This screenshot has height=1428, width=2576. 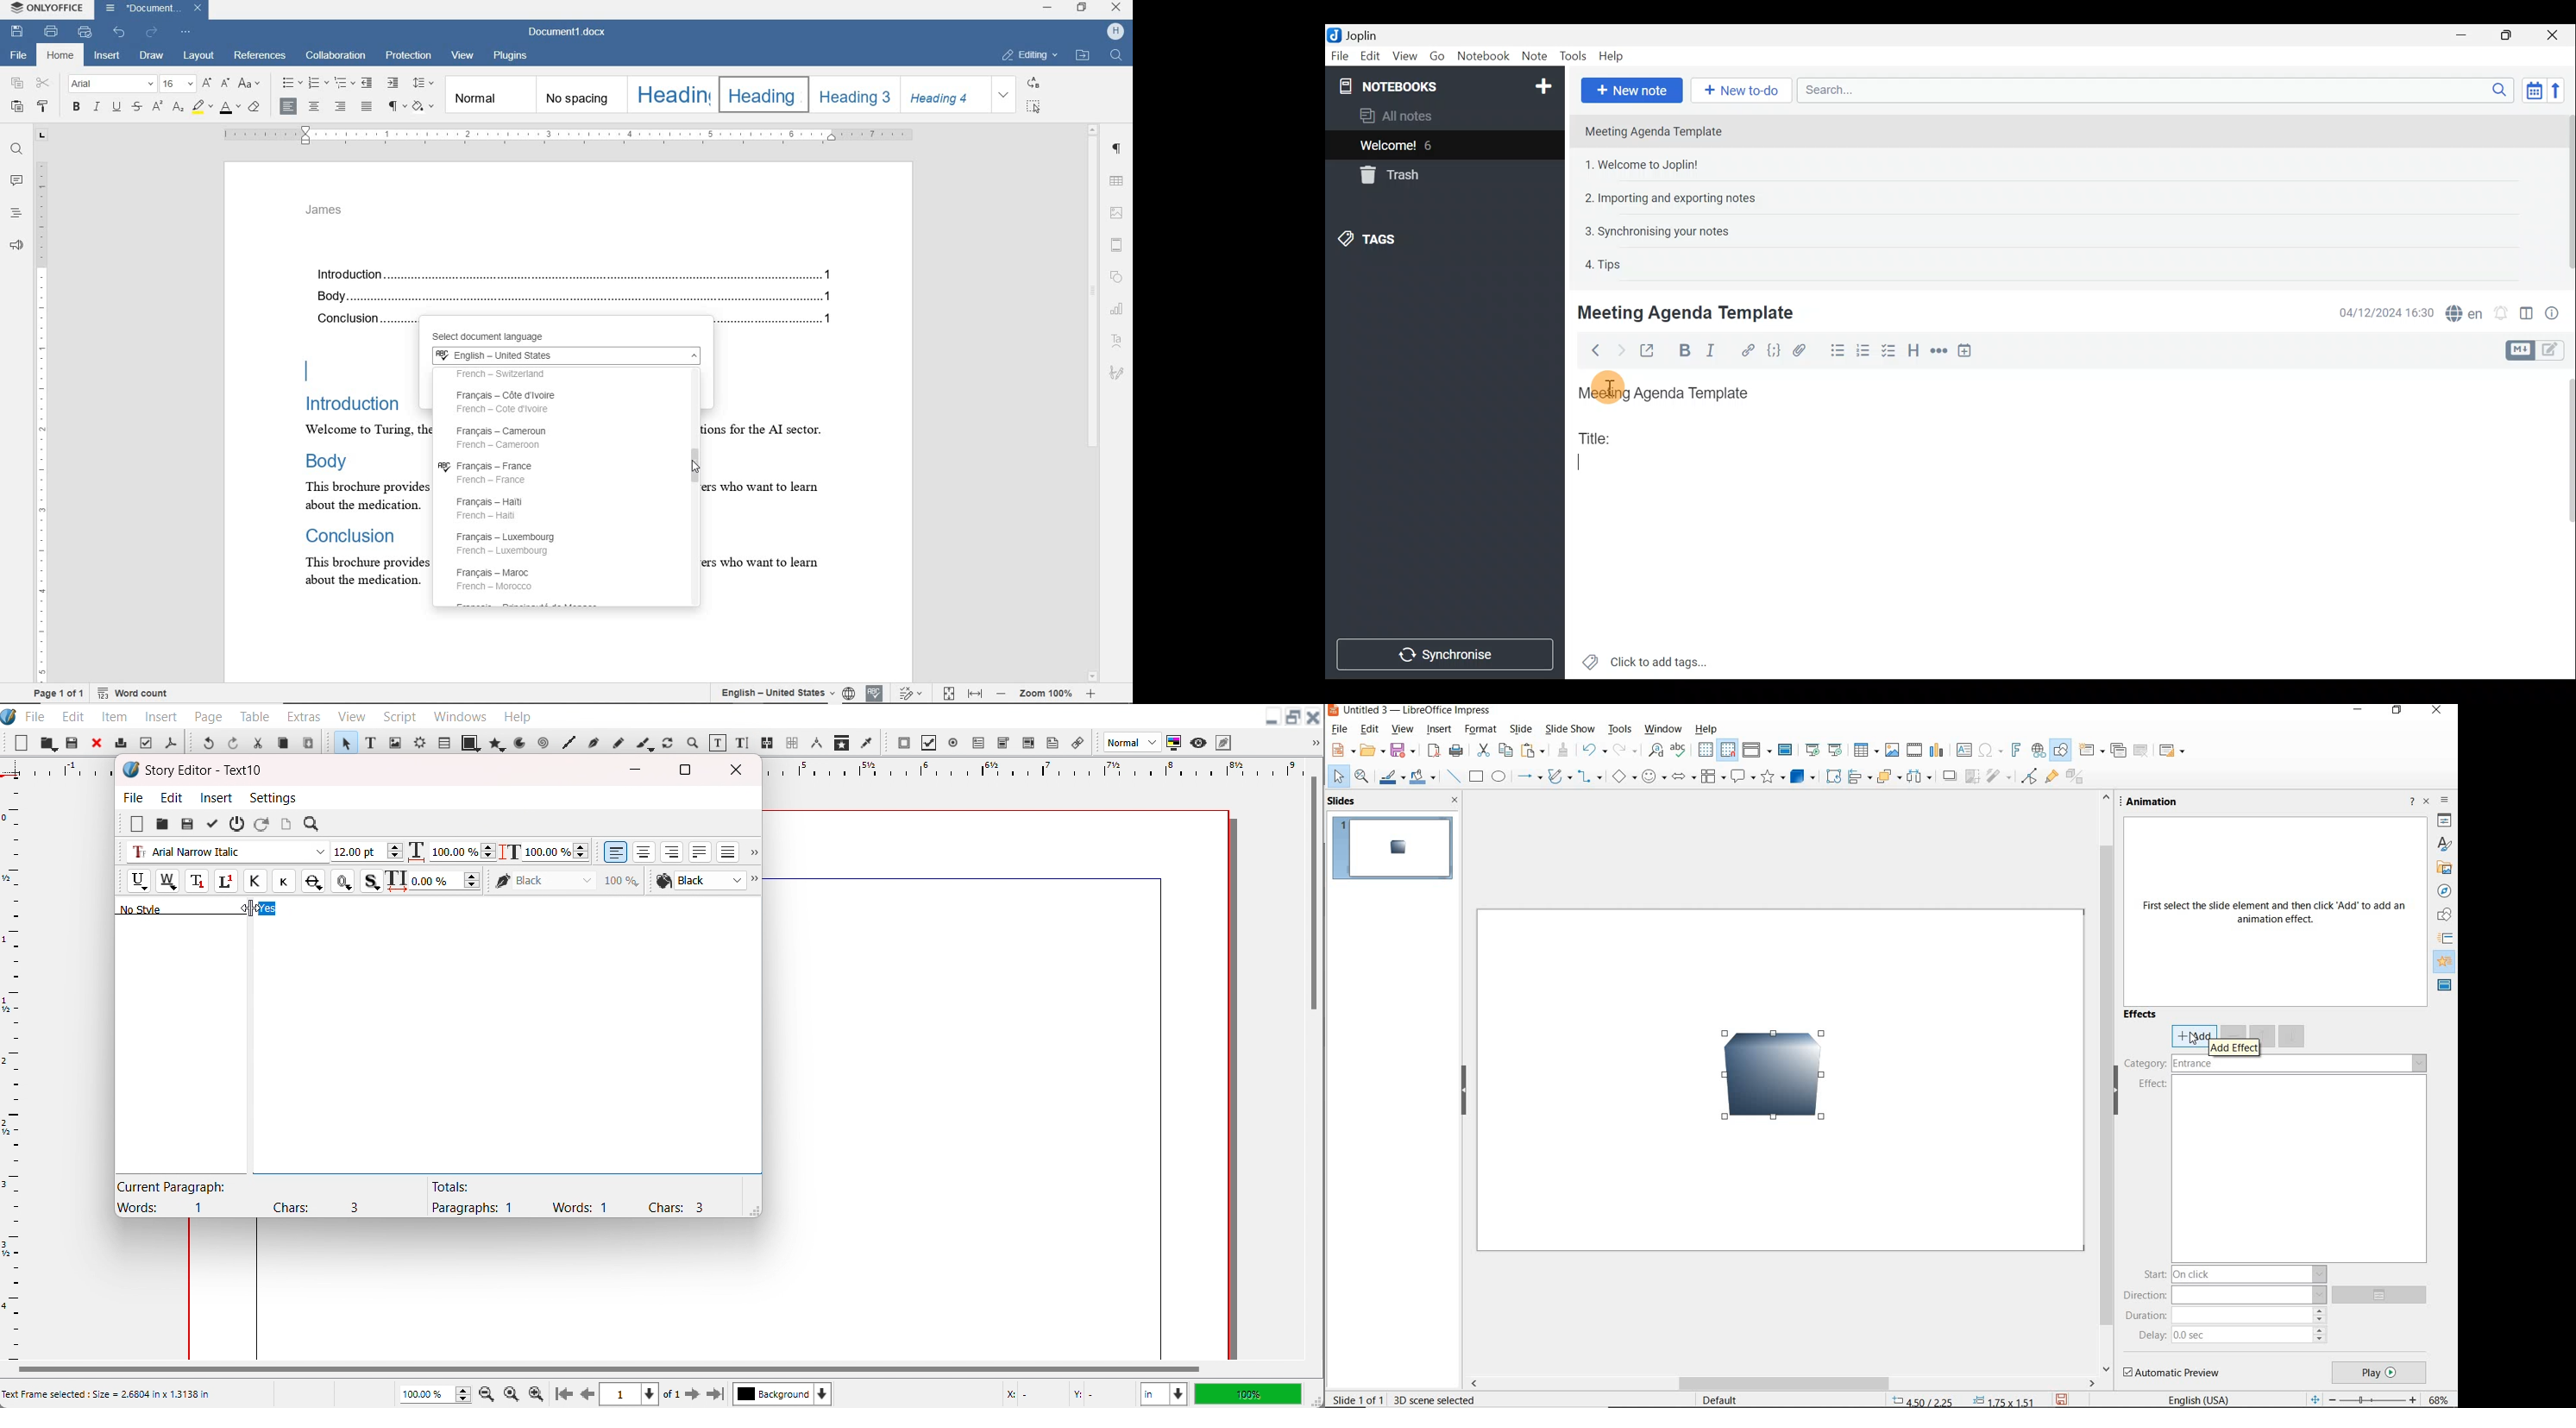 What do you see at coordinates (1432, 145) in the screenshot?
I see `6` at bounding box center [1432, 145].